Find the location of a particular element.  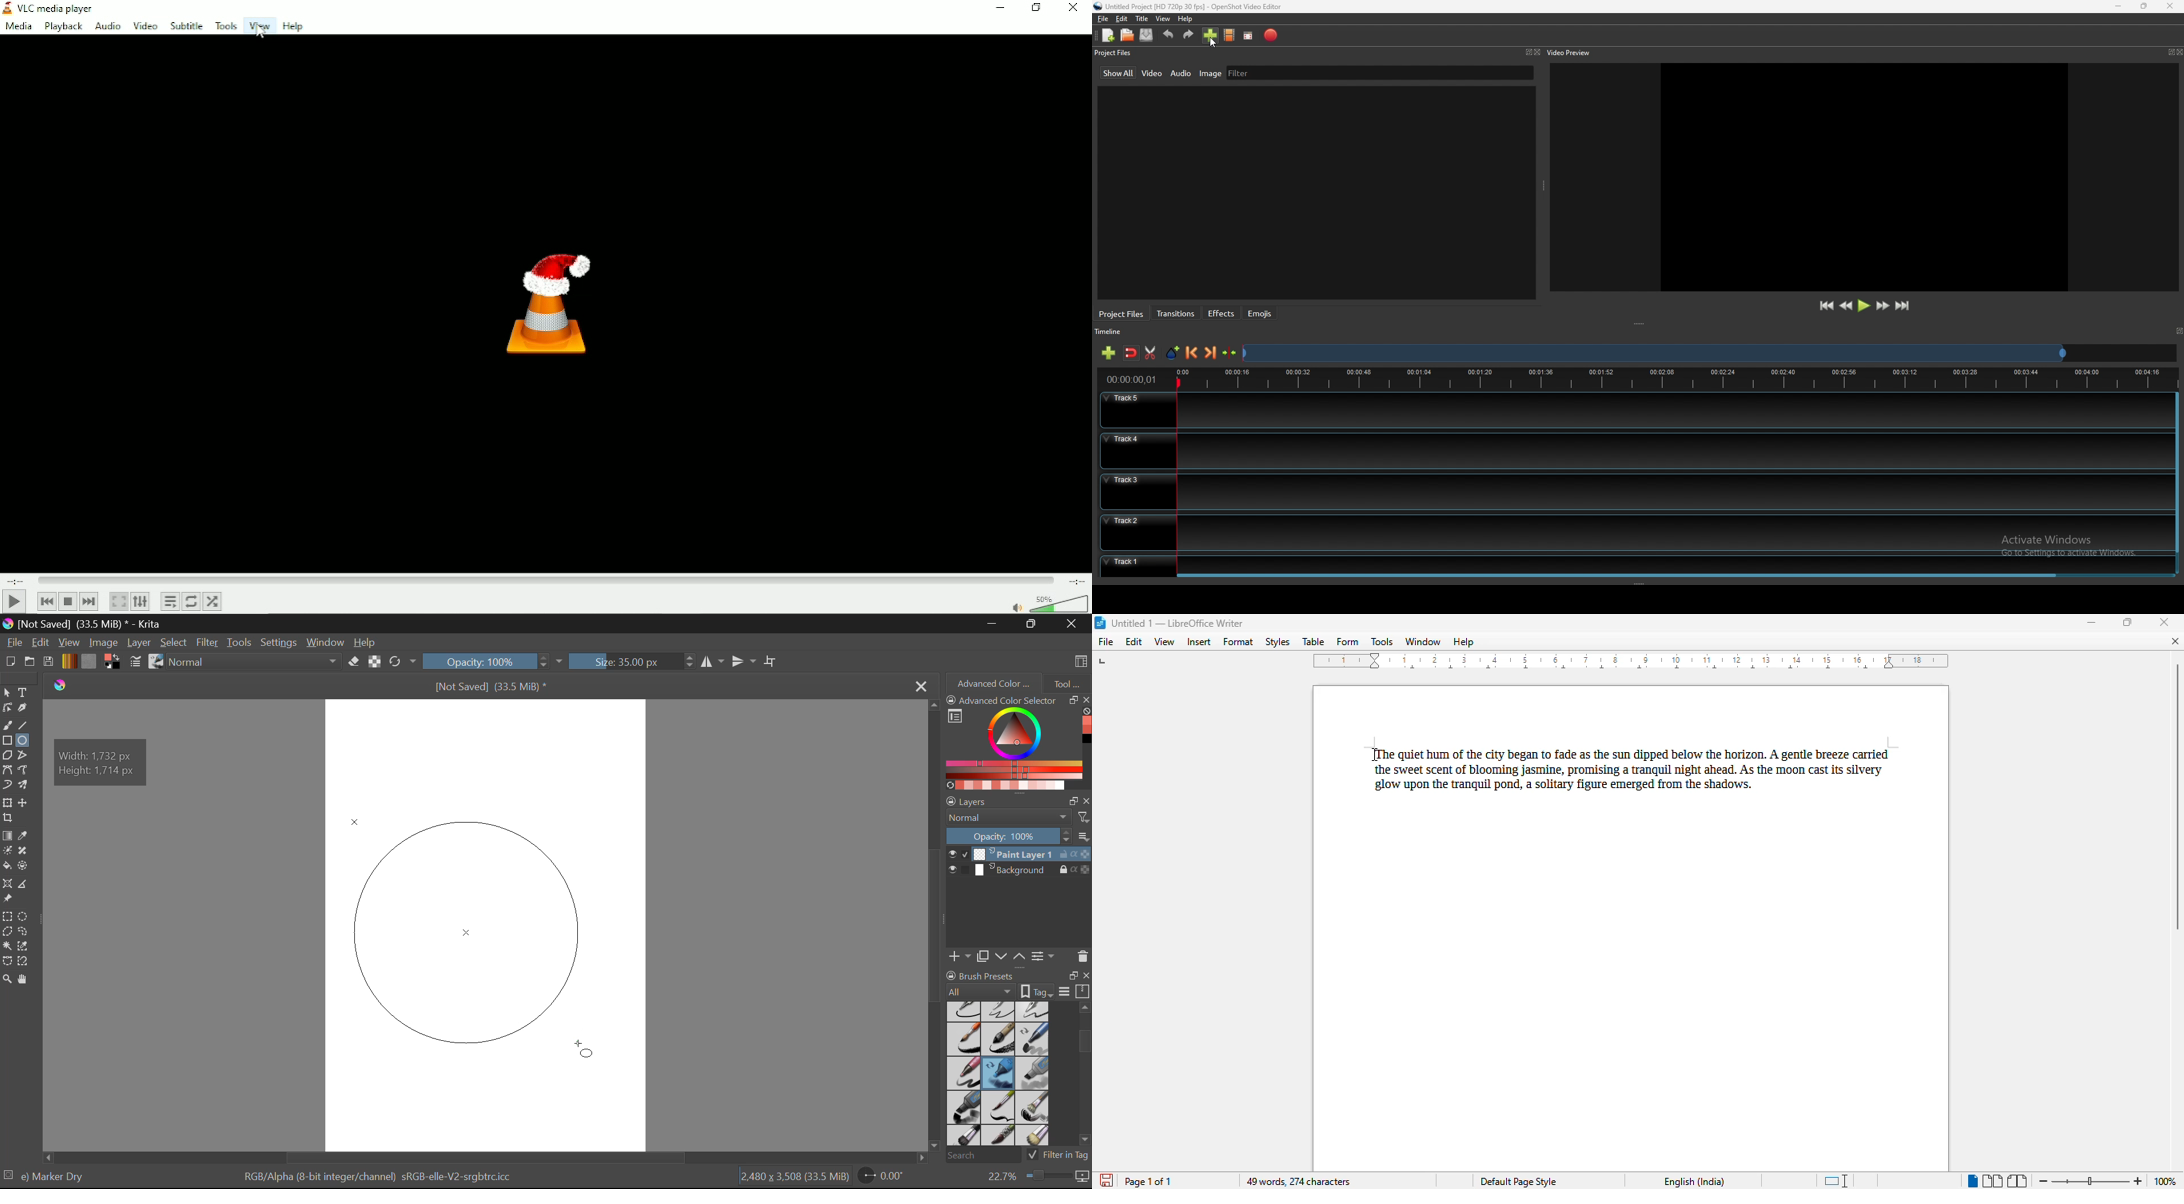

audio is located at coordinates (1181, 73).